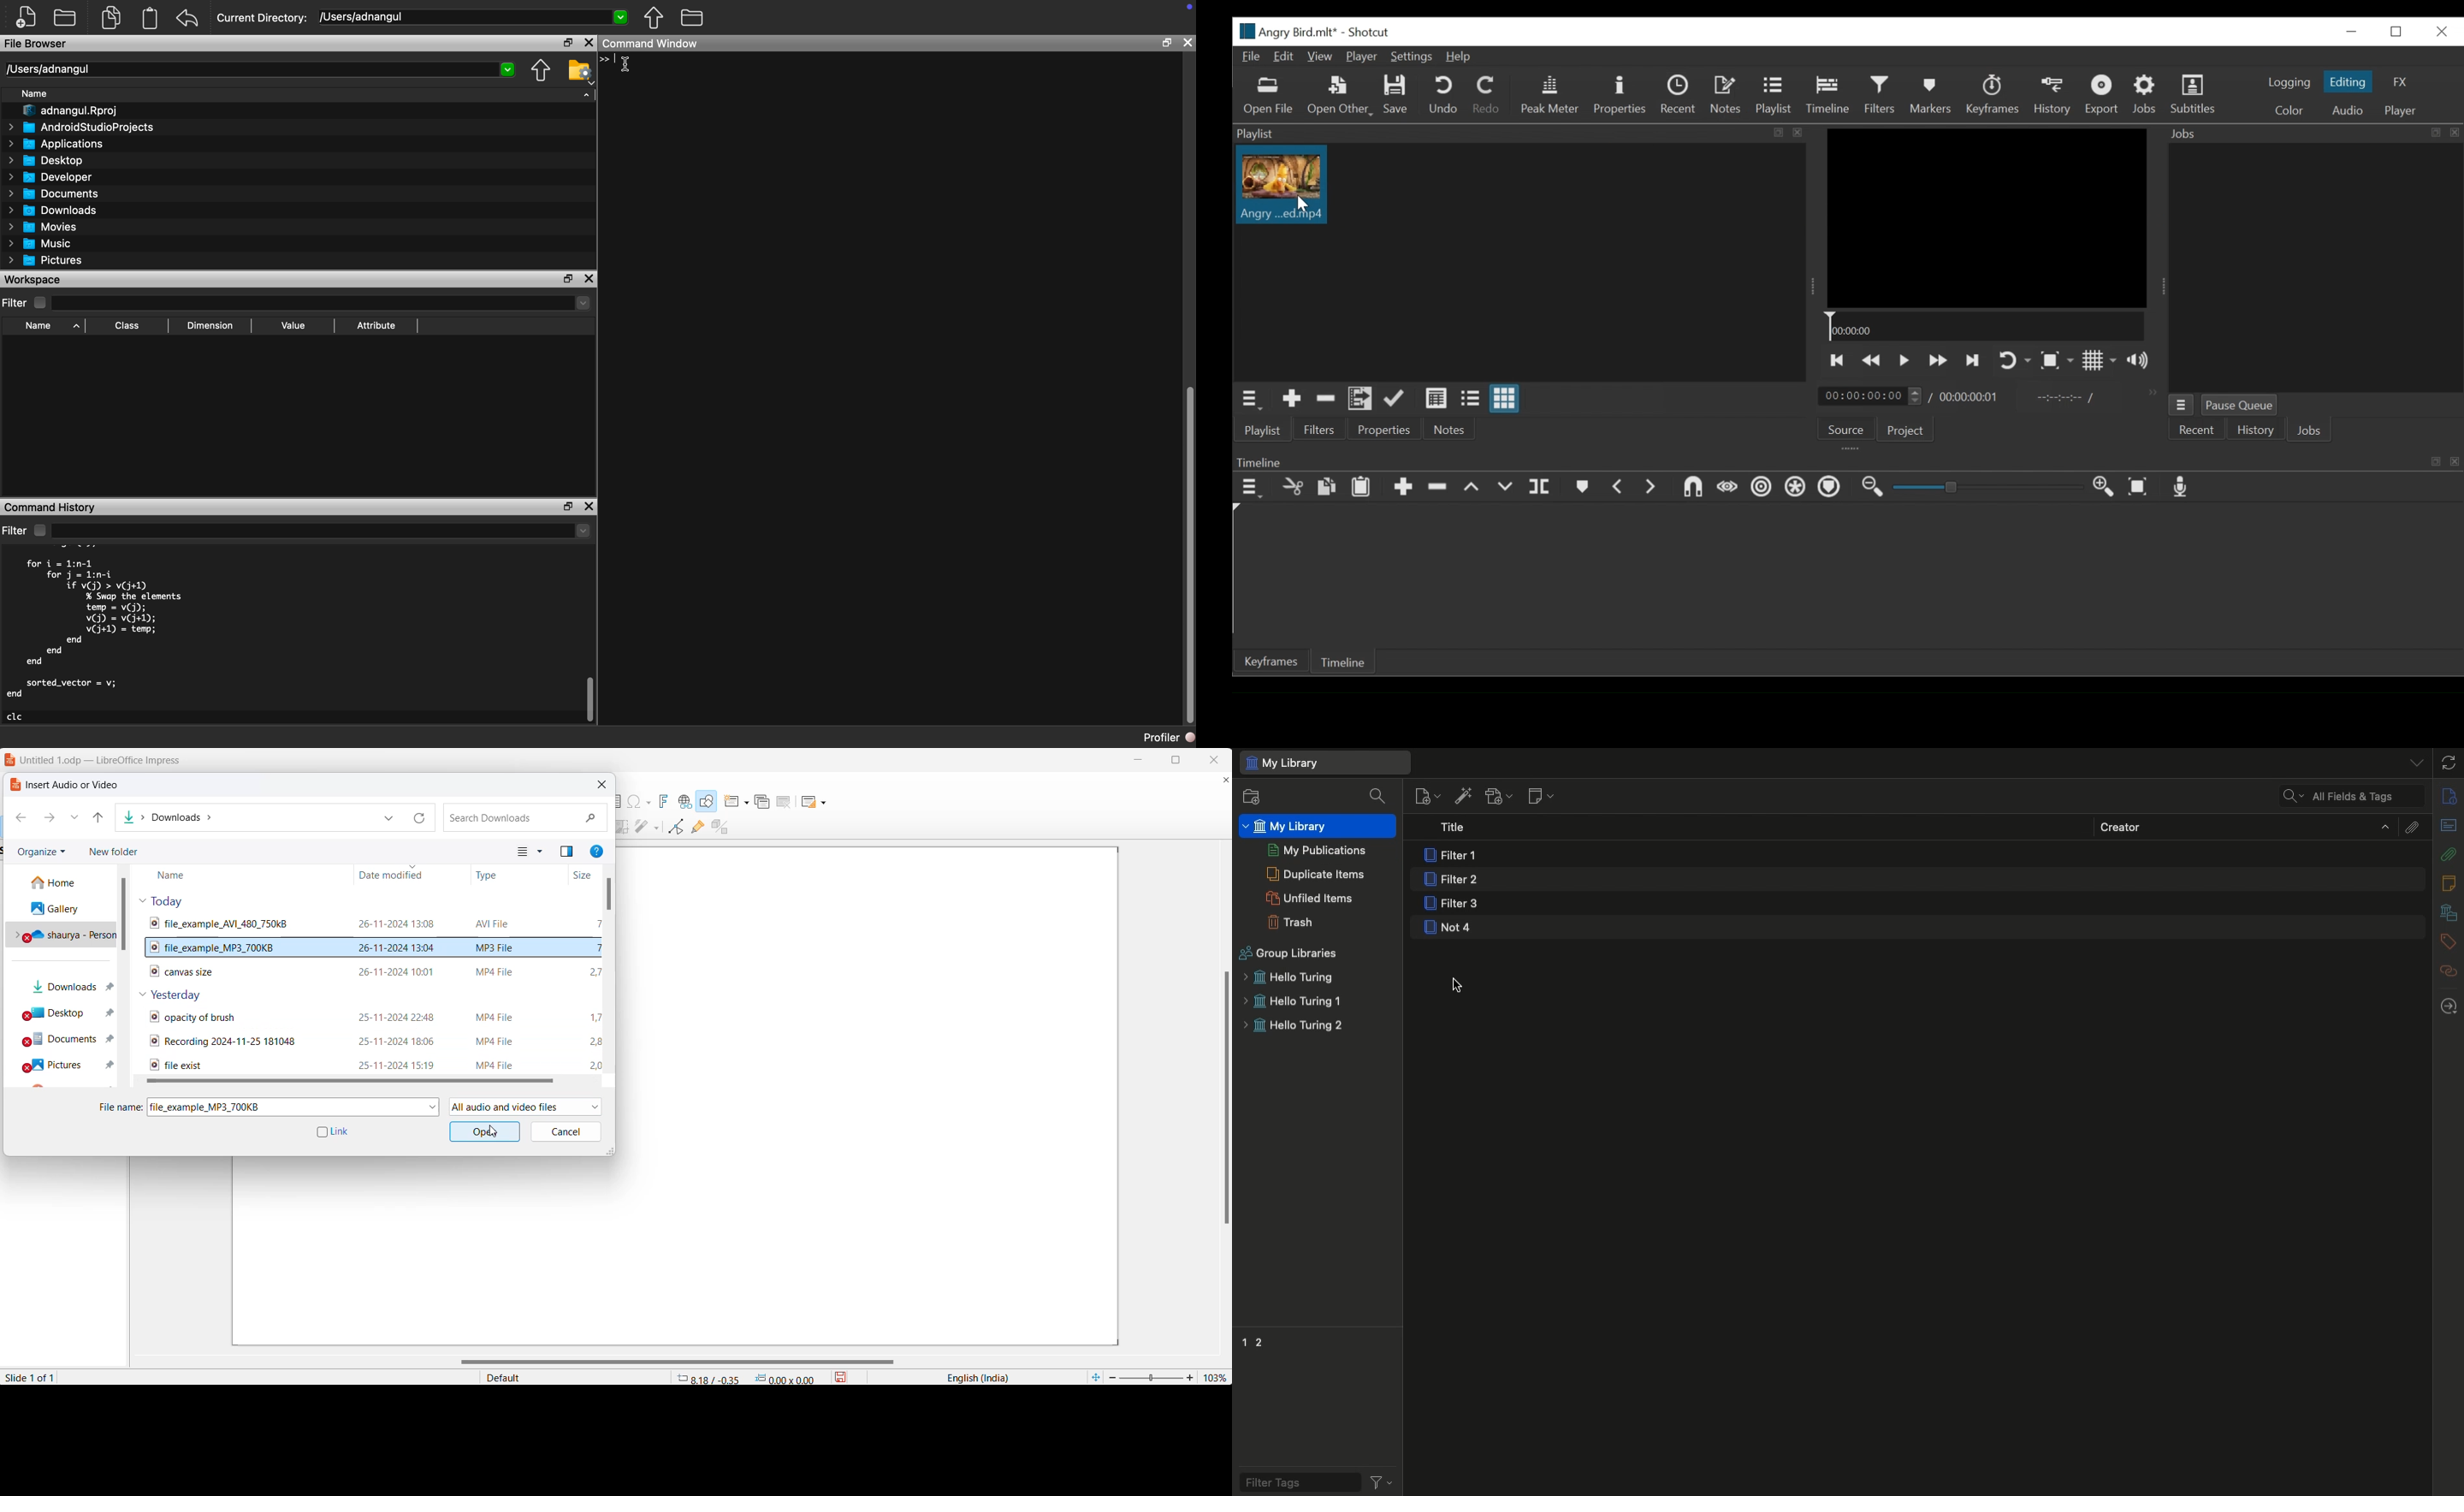 This screenshot has height=1512, width=2464. Describe the element at coordinates (1324, 399) in the screenshot. I see `Remove cut` at that location.